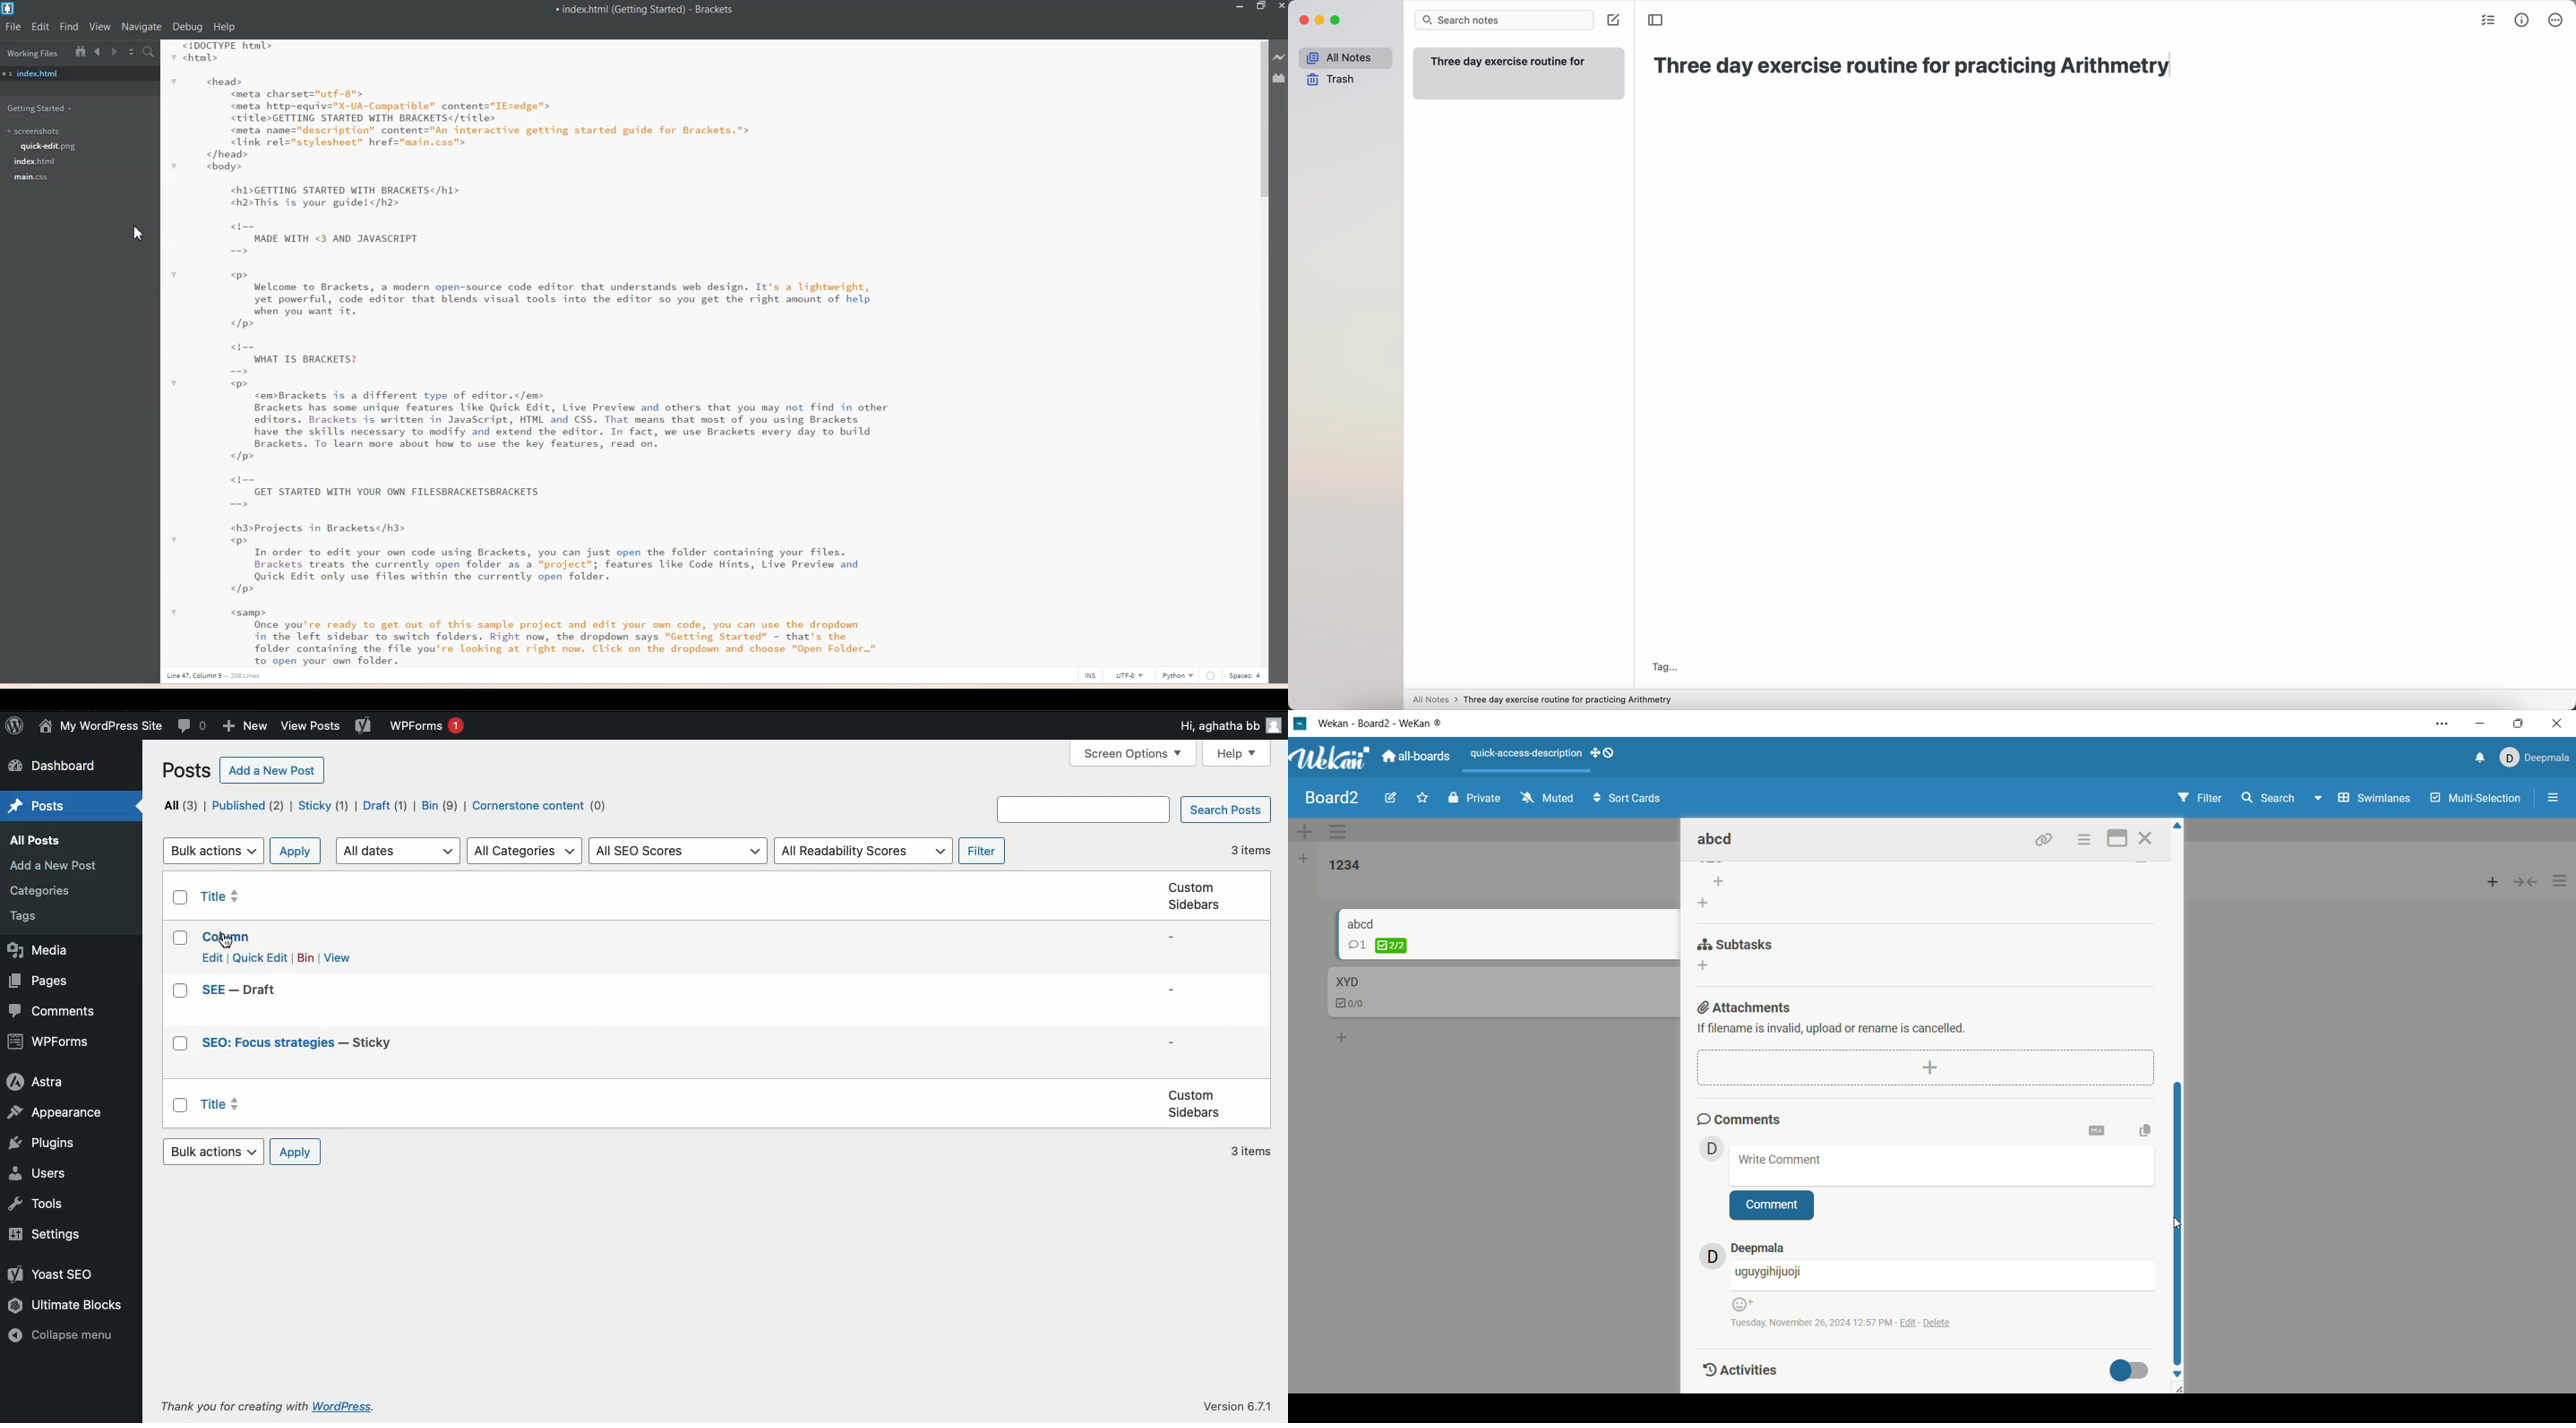 This screenshot has height=1428, width=2576. I want to click on checkbox, so click(180, 1044).